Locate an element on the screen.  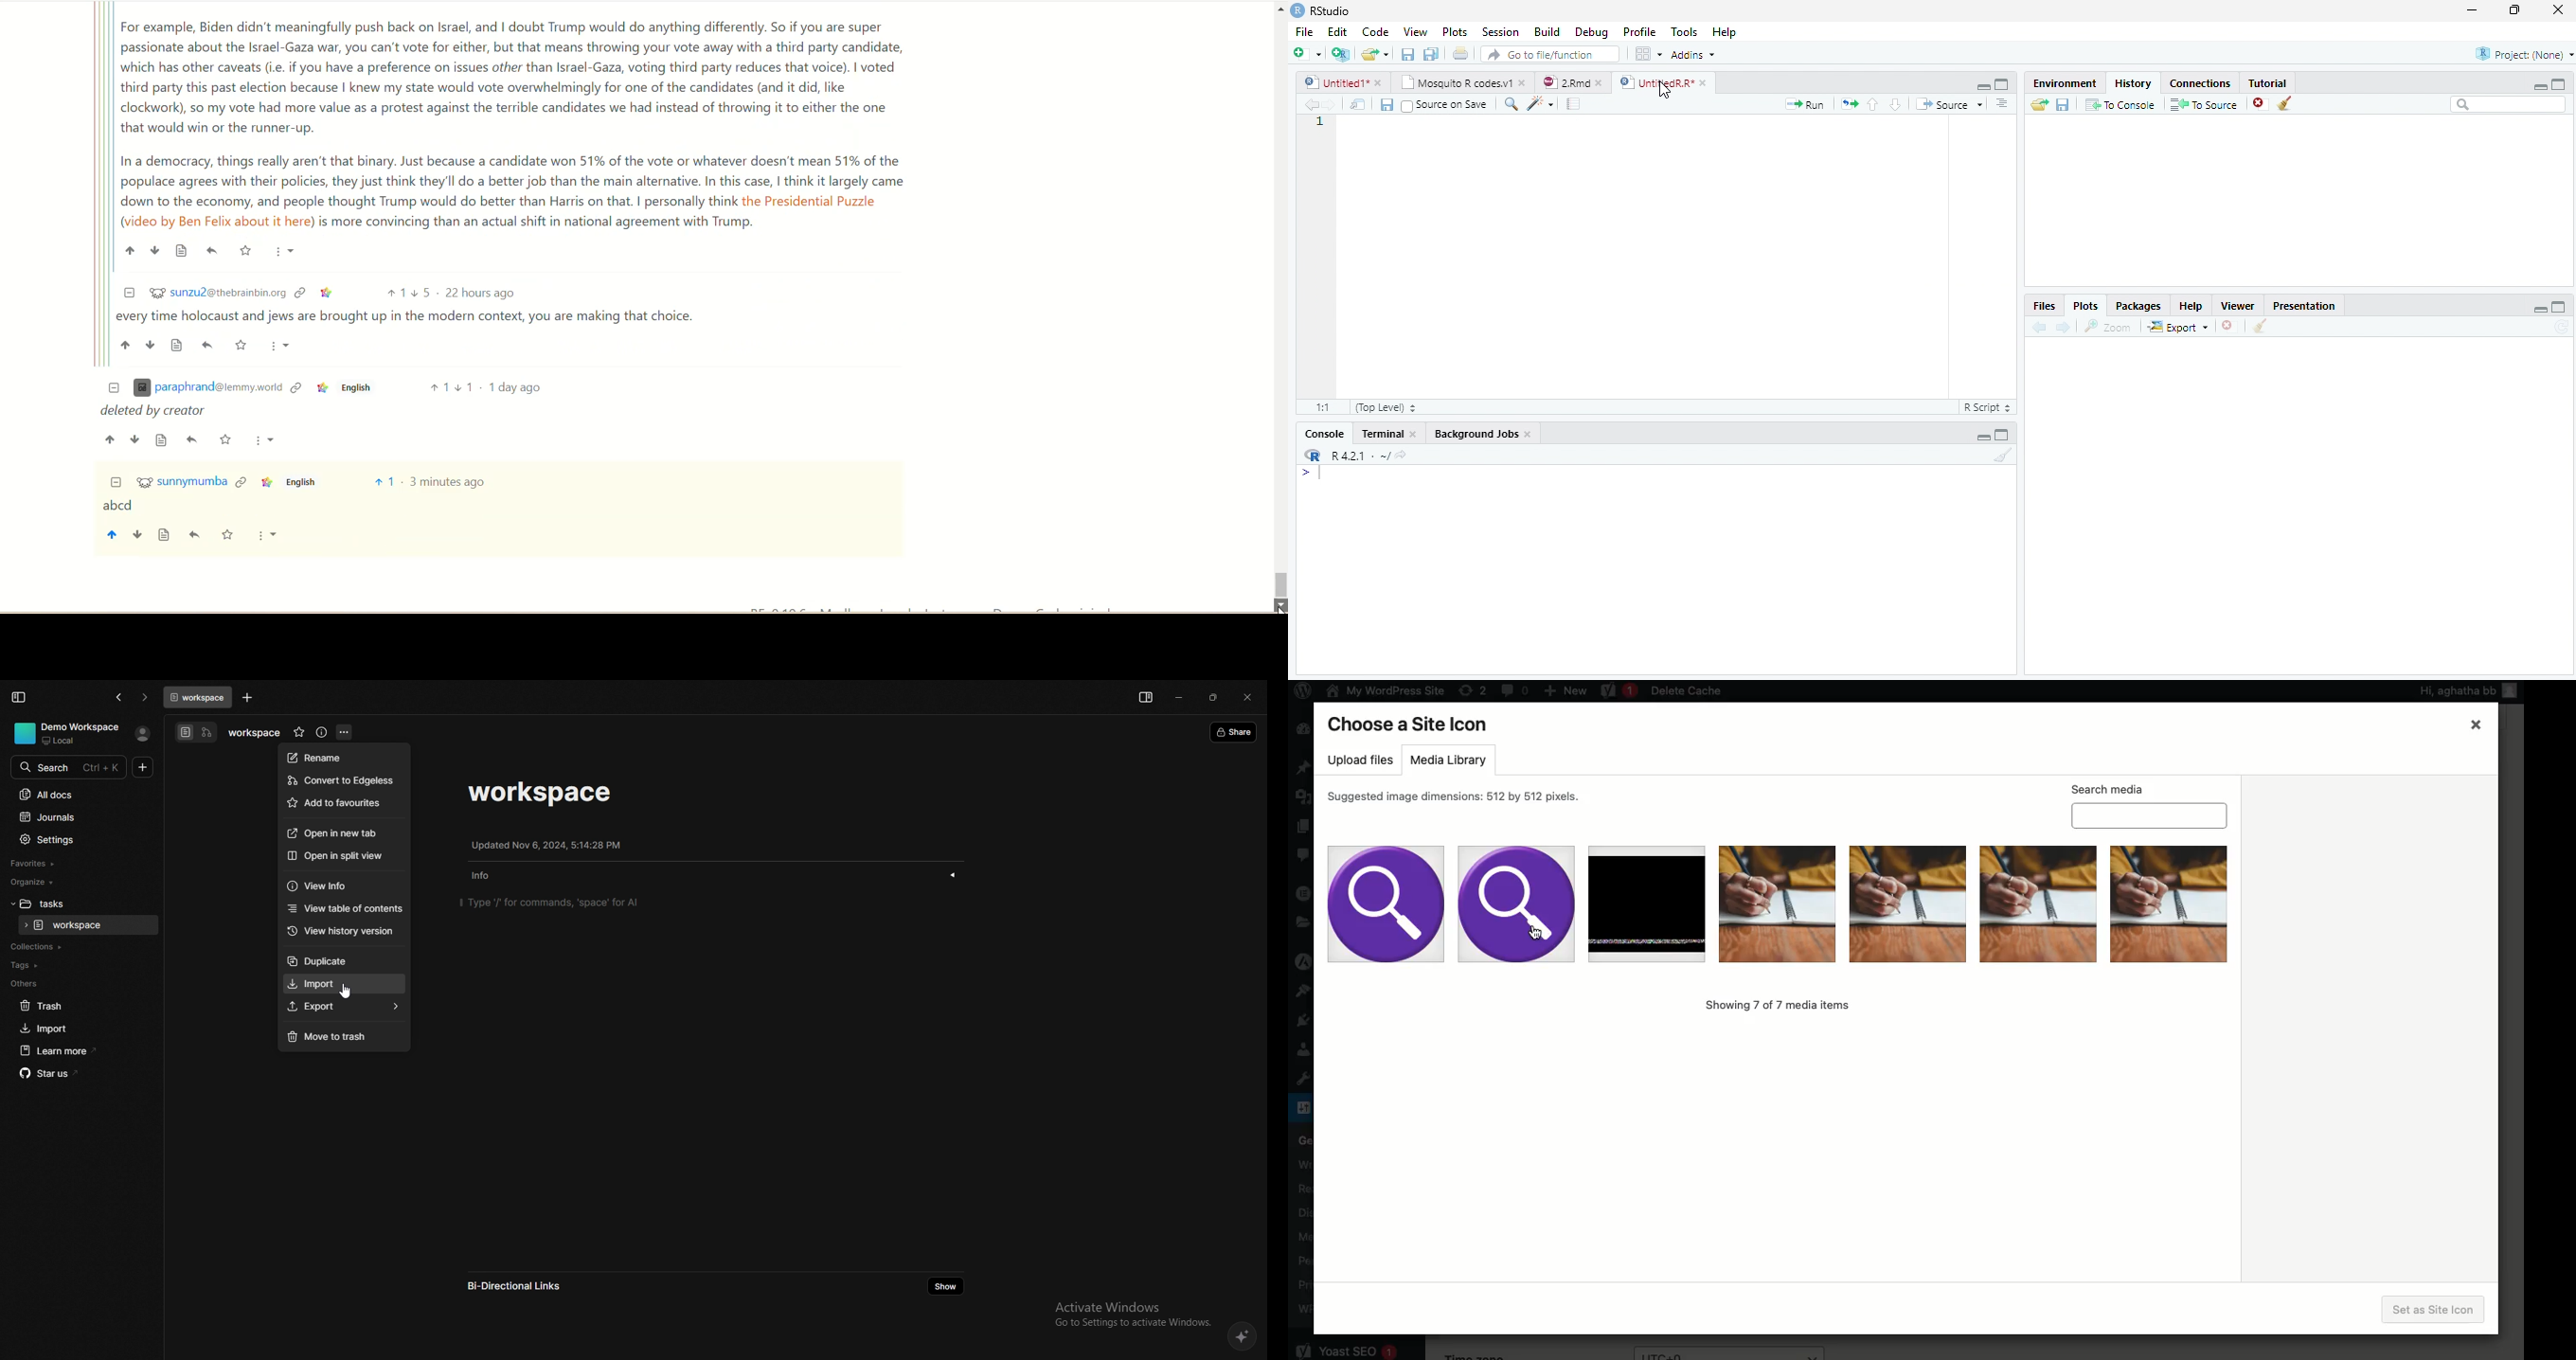
File is located at coordinates (1301, 32).